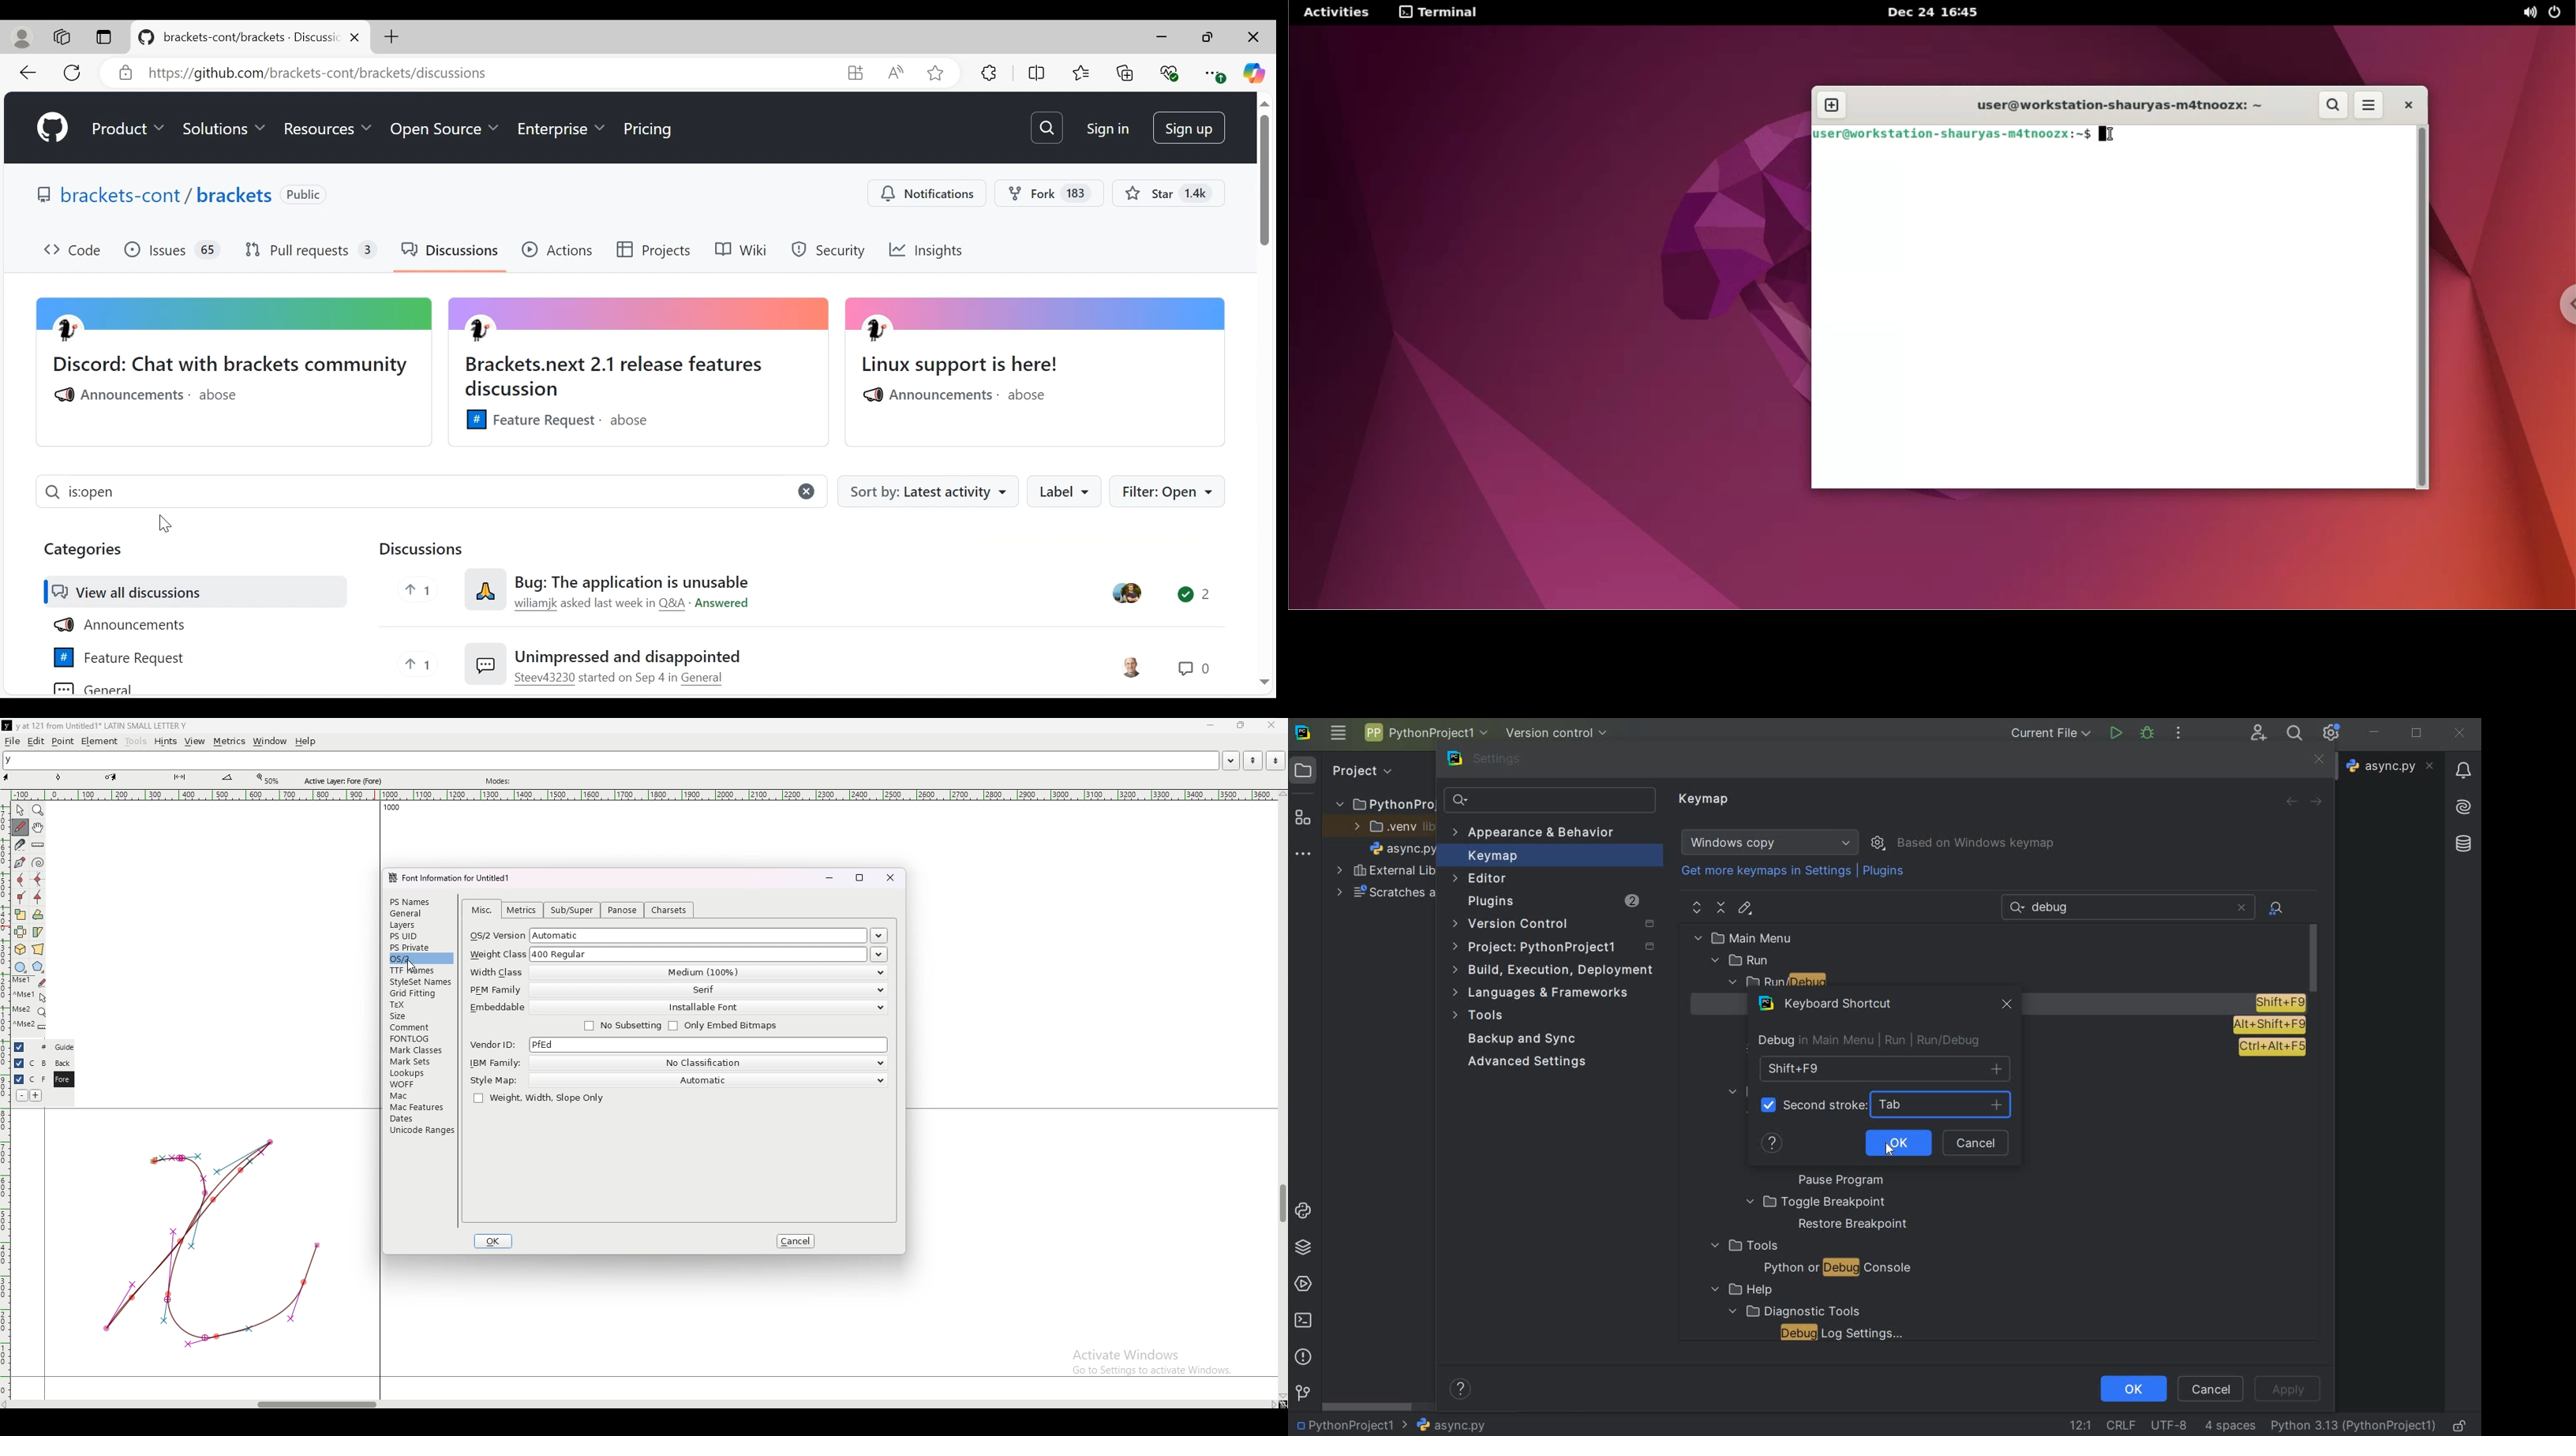 The image size is (2576, 1456). I want to click on Security, so click(831, 251).